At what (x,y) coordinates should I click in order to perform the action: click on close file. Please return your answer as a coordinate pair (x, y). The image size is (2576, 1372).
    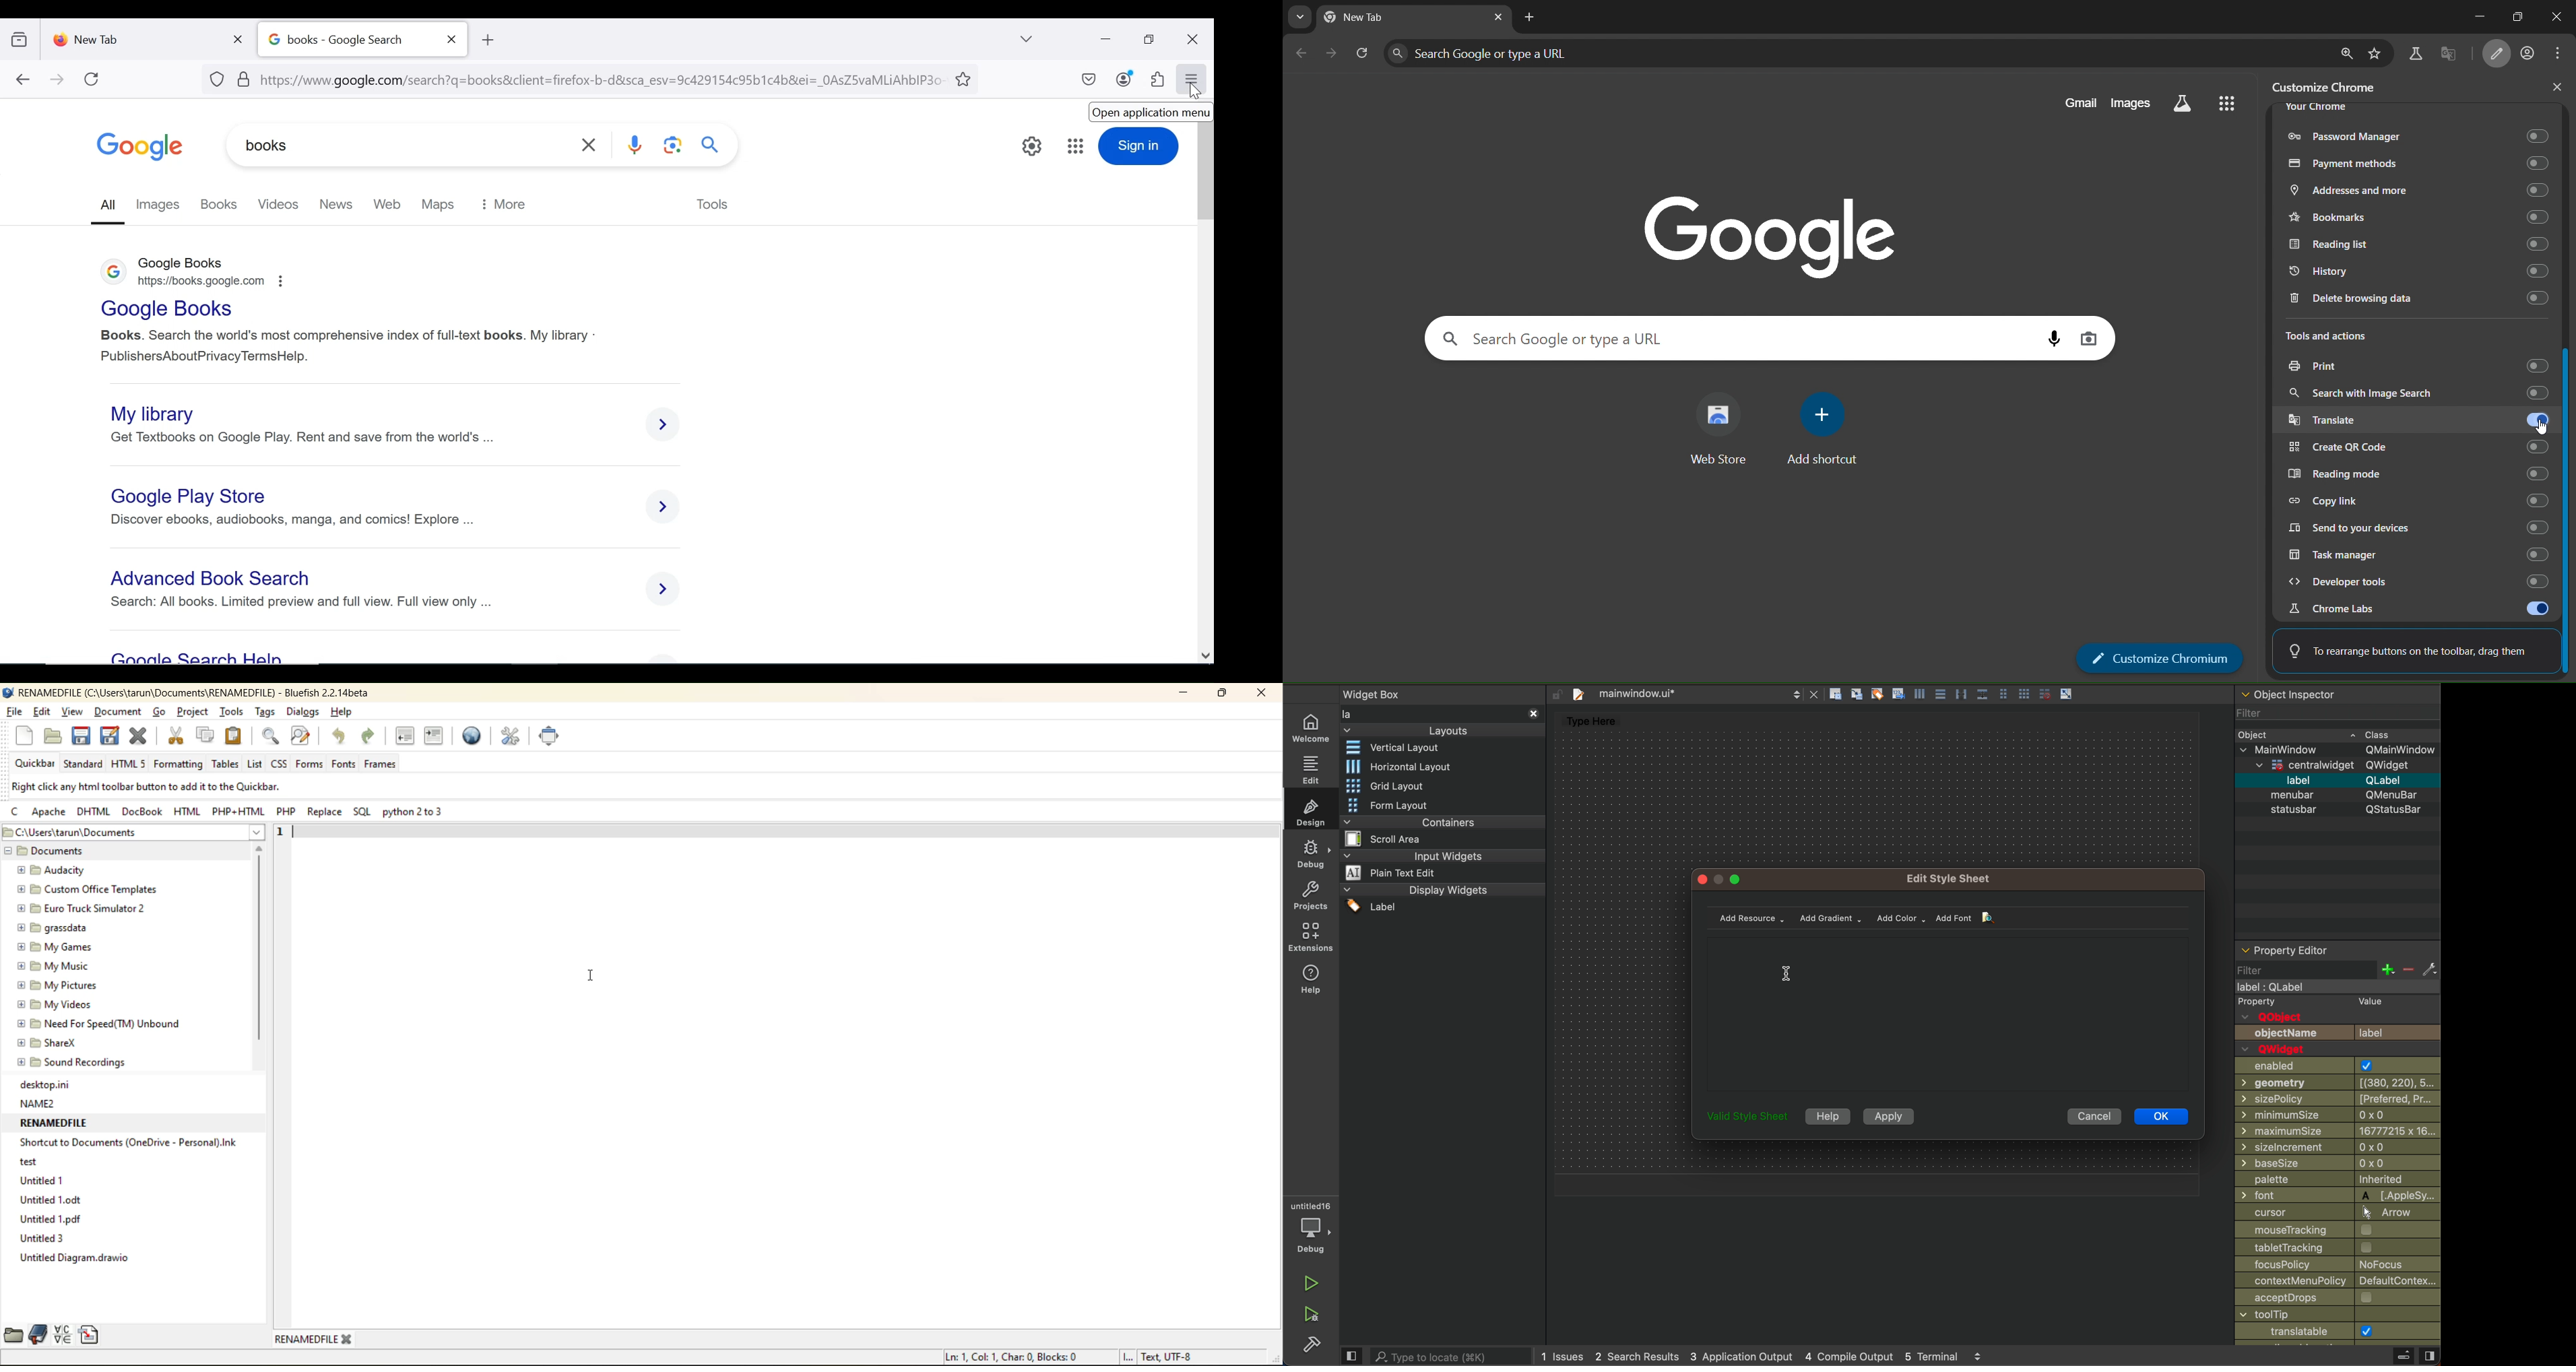
    Looking at the image, I should click on (142, 736).